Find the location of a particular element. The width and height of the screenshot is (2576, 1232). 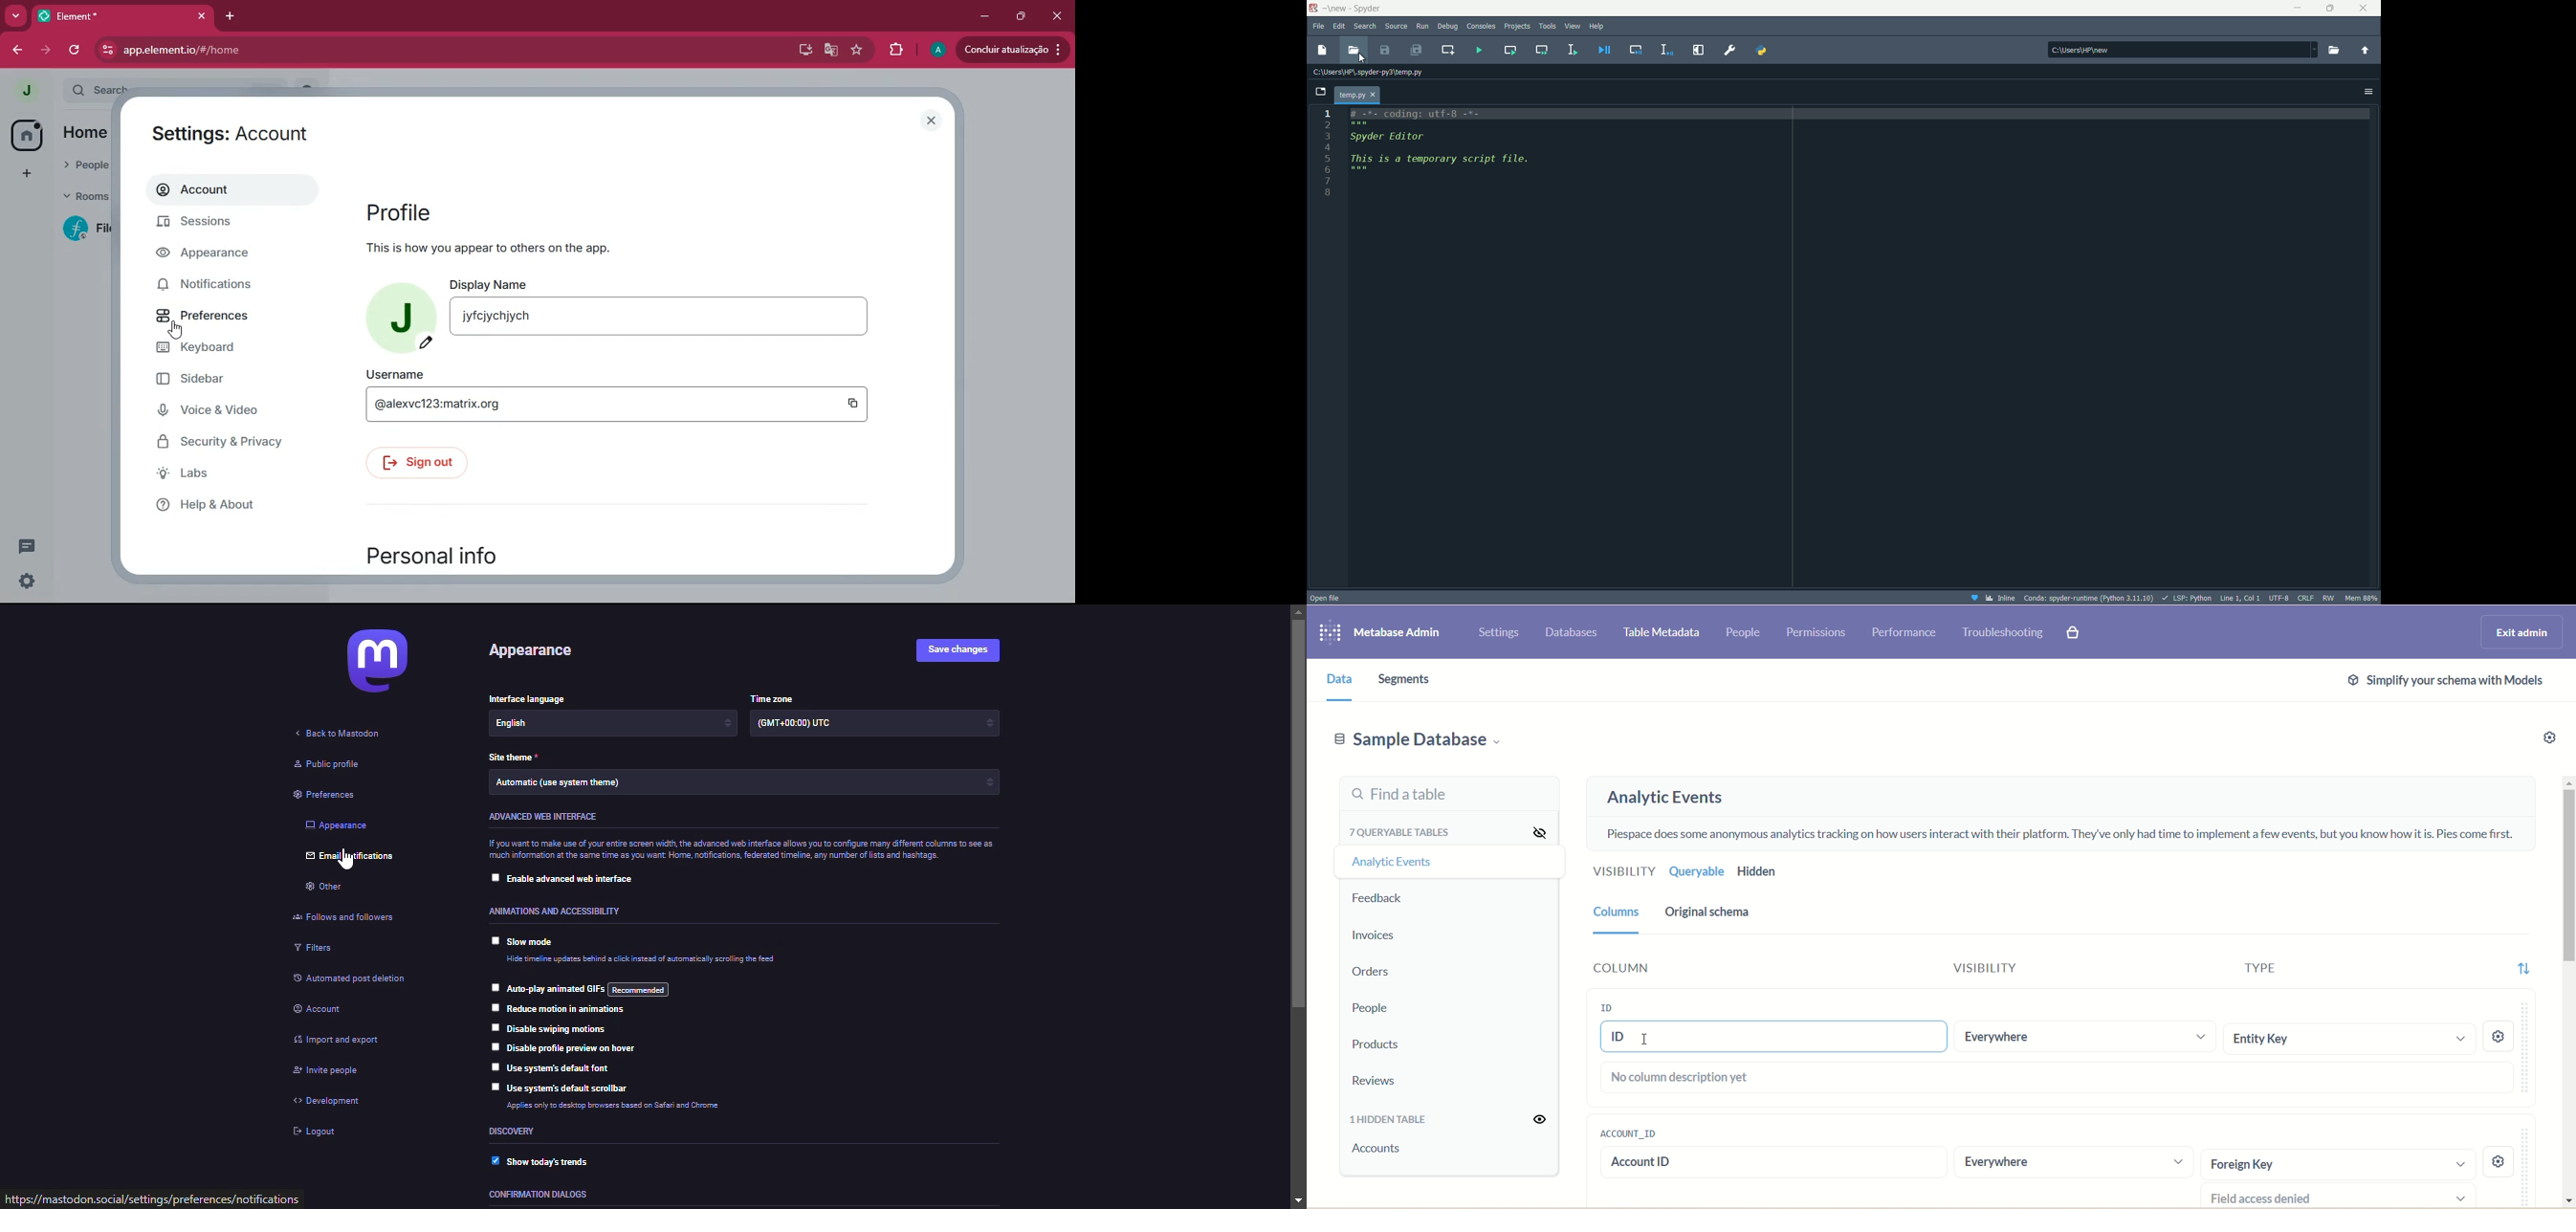

Open file is located at coordinates (1326, 596).